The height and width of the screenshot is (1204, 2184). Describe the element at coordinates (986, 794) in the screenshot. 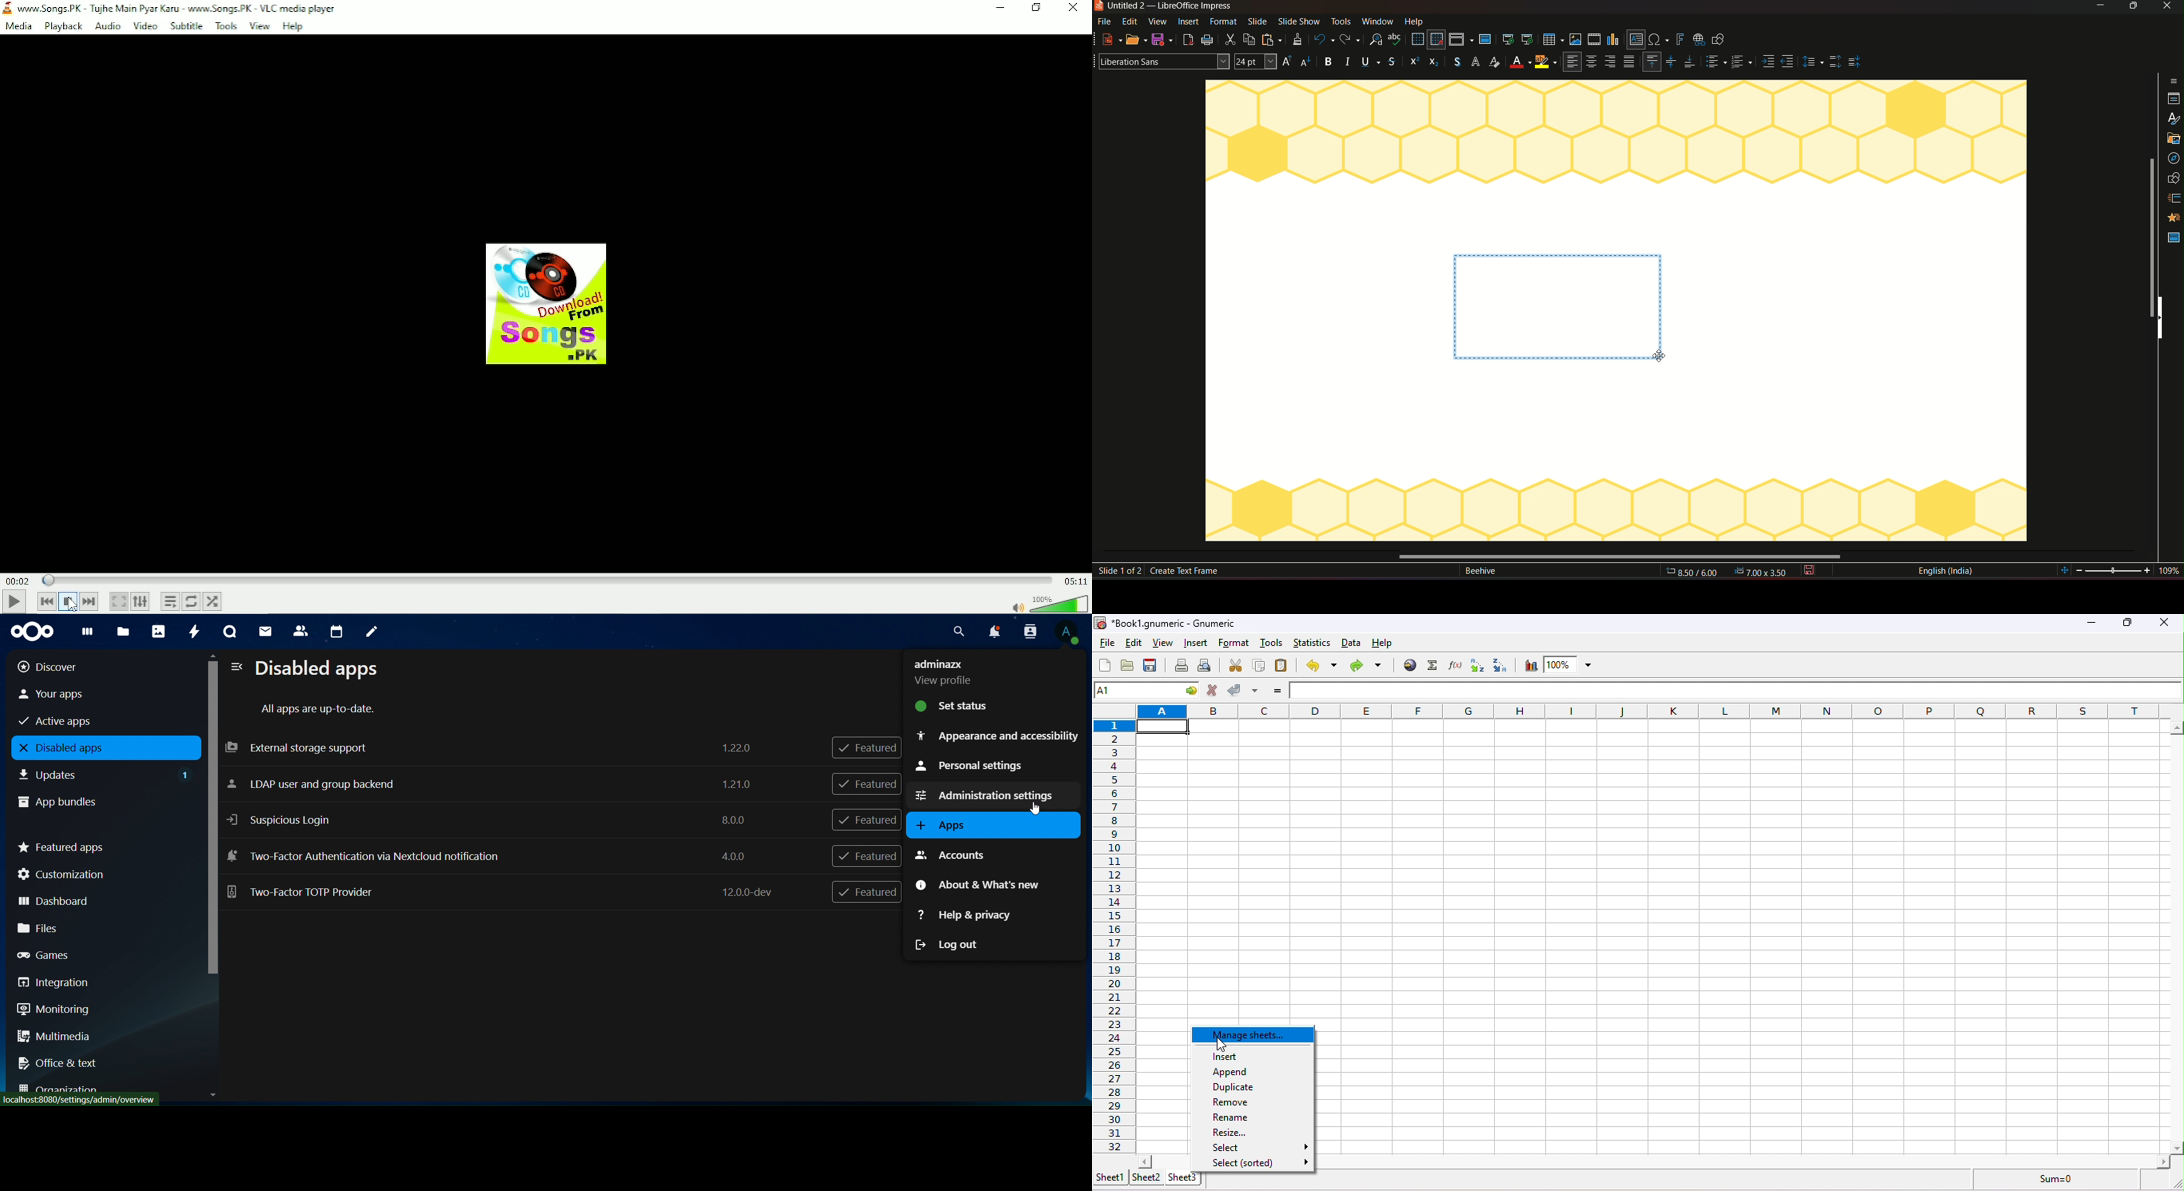

I see `administration settings` at that location.